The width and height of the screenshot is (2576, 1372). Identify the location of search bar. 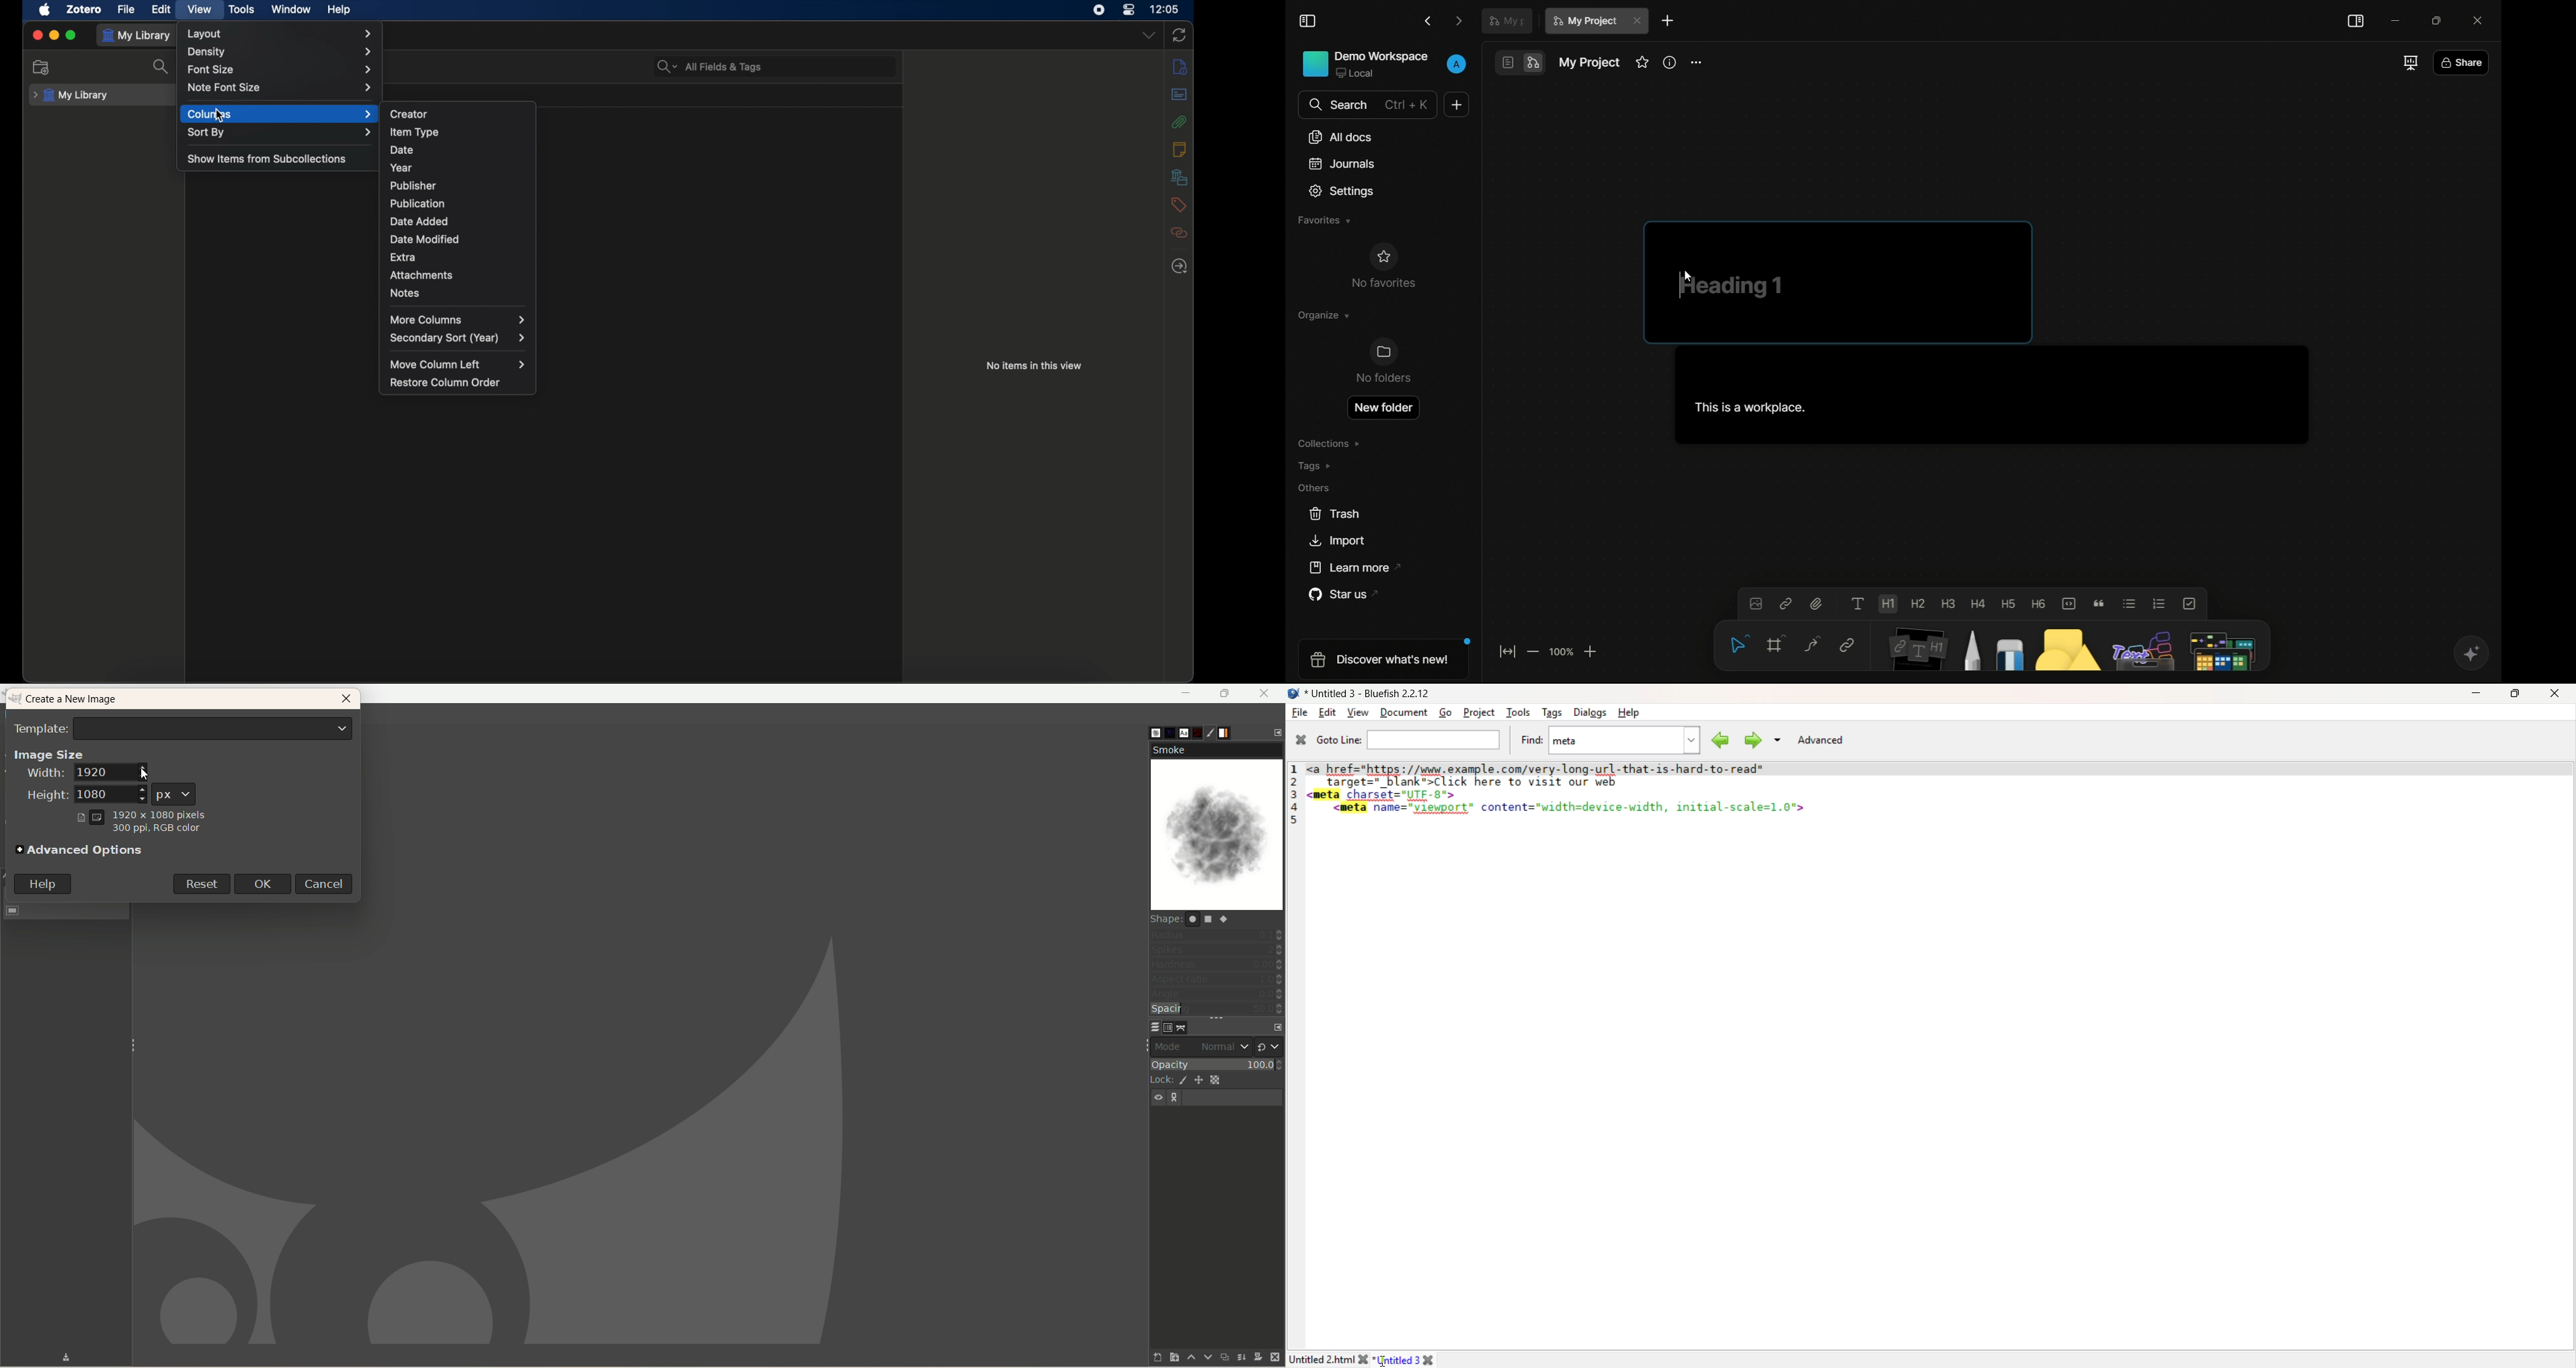
(1366, 105).